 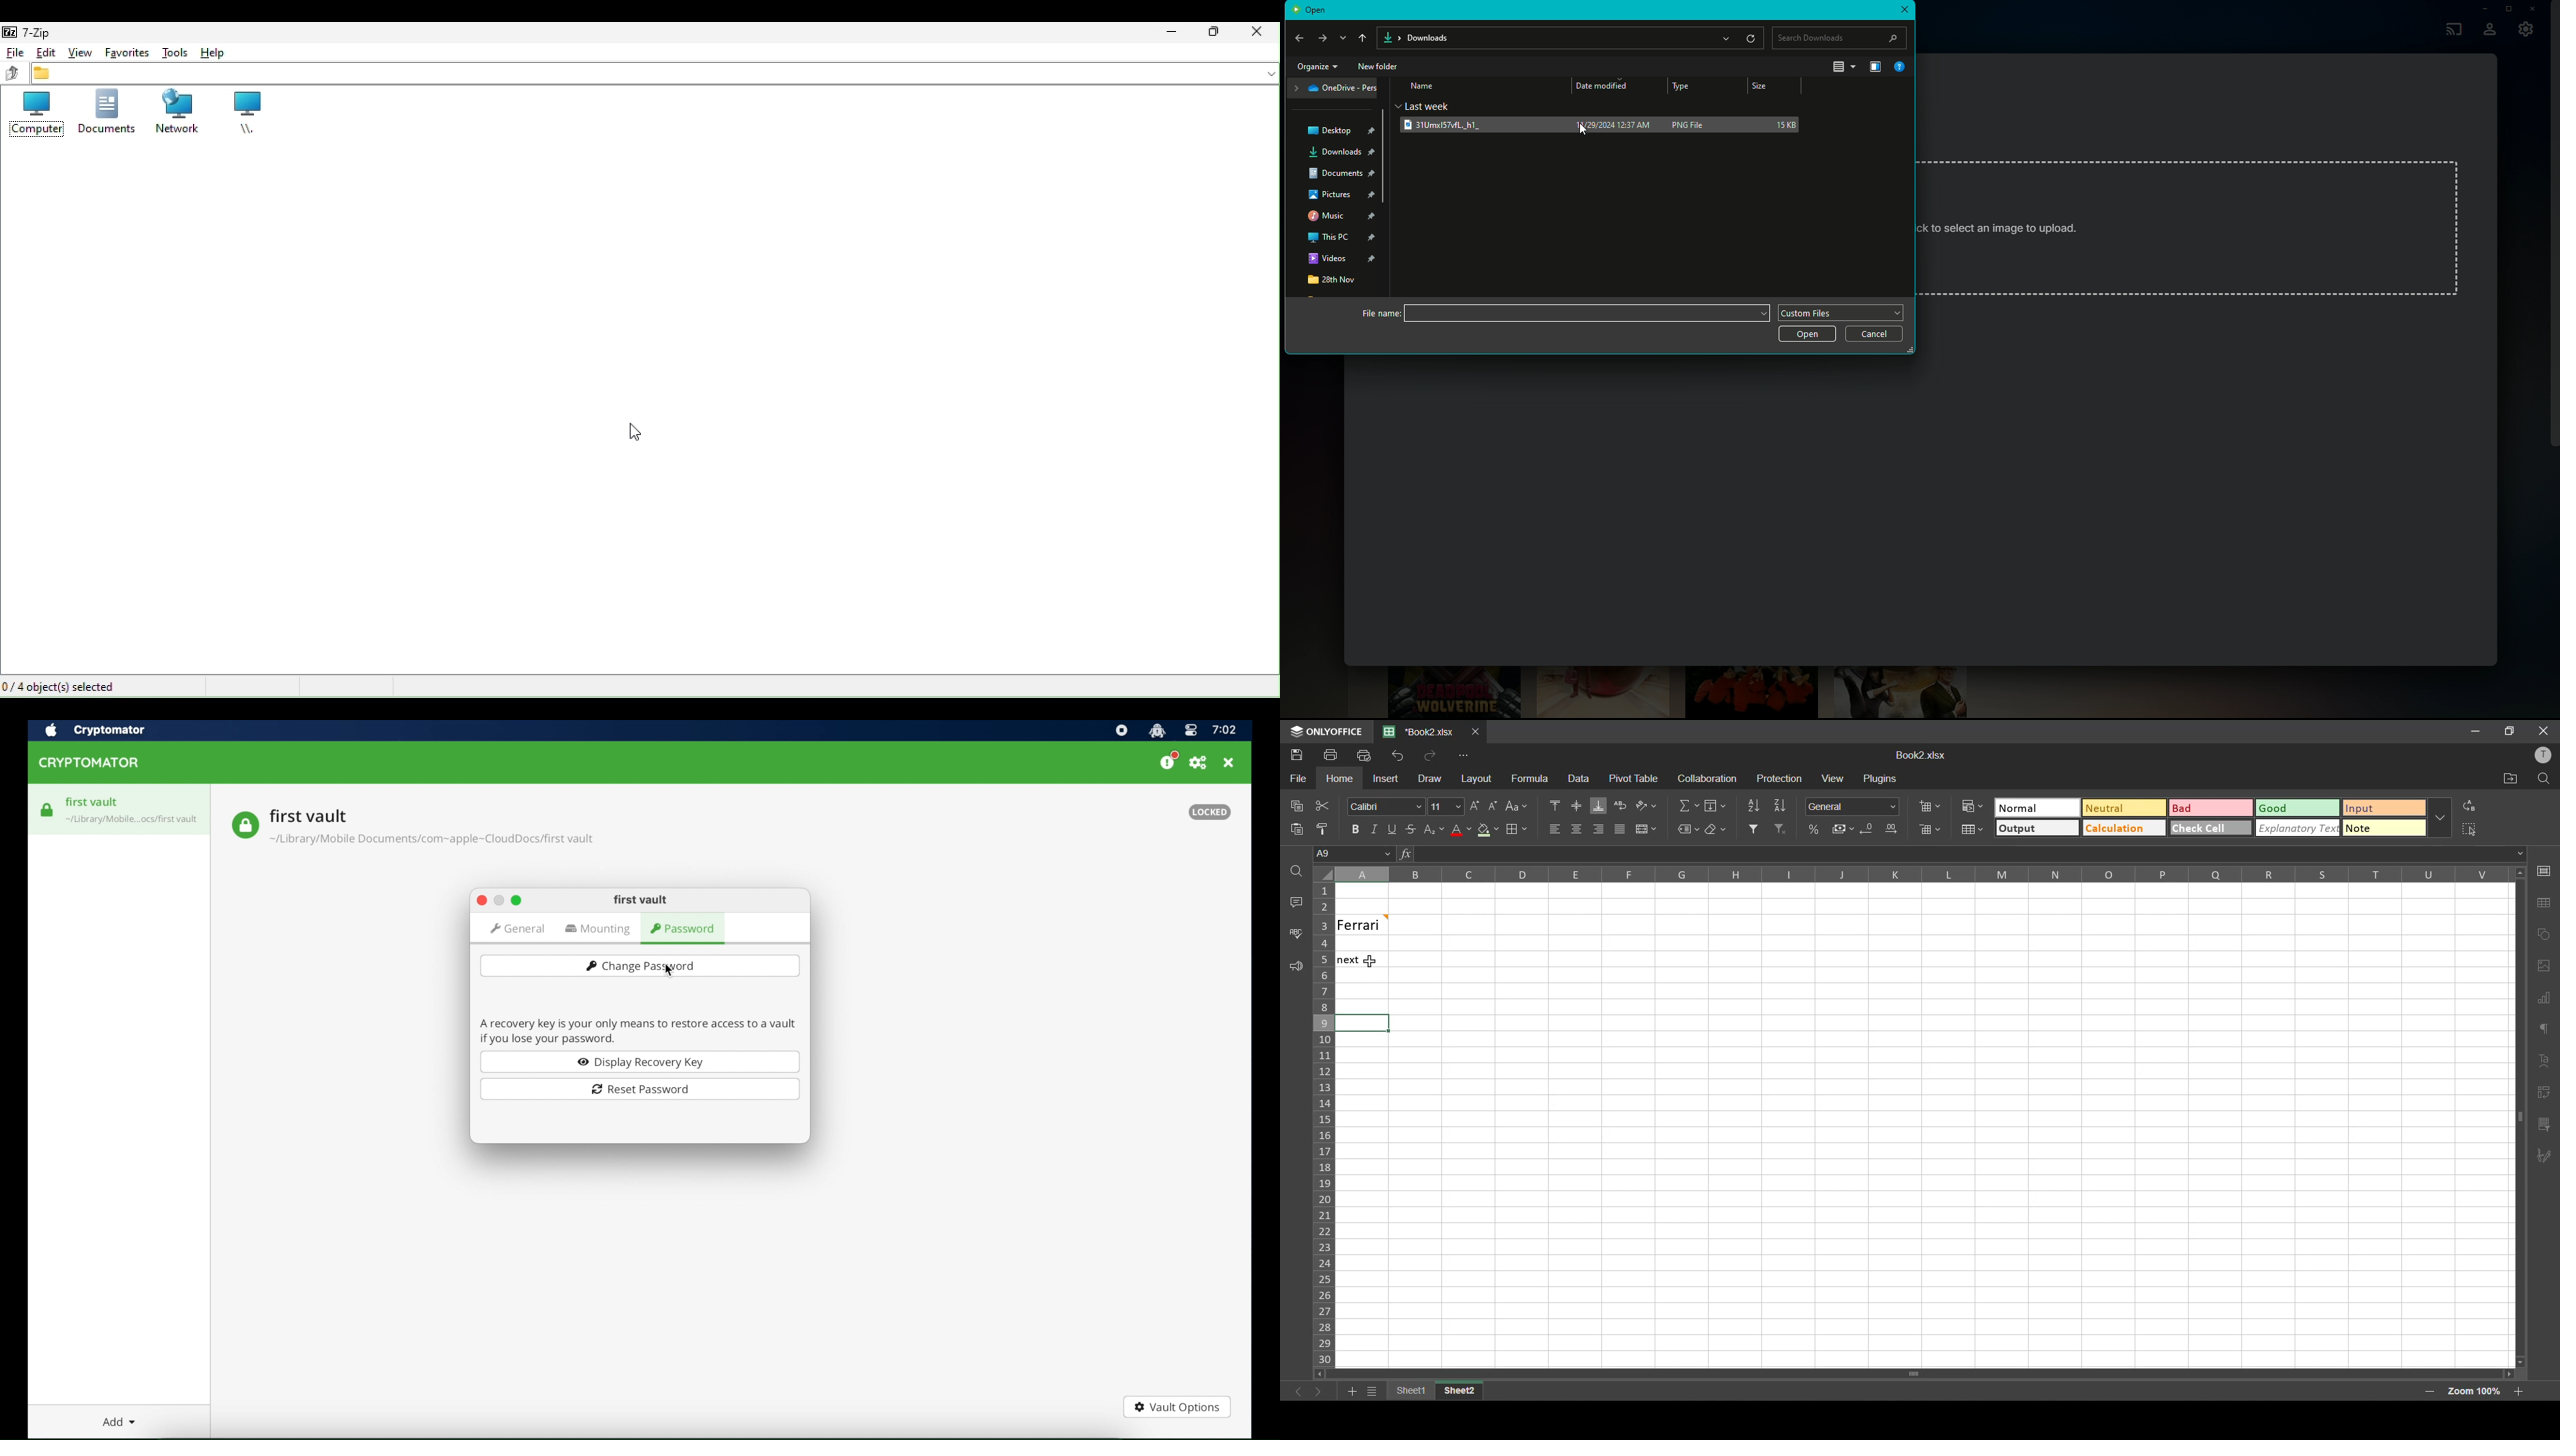 What do you see at coordinates (2432, 1393) in the screenshot?
I see `zoom out` at bounding box center [2432, 1393].